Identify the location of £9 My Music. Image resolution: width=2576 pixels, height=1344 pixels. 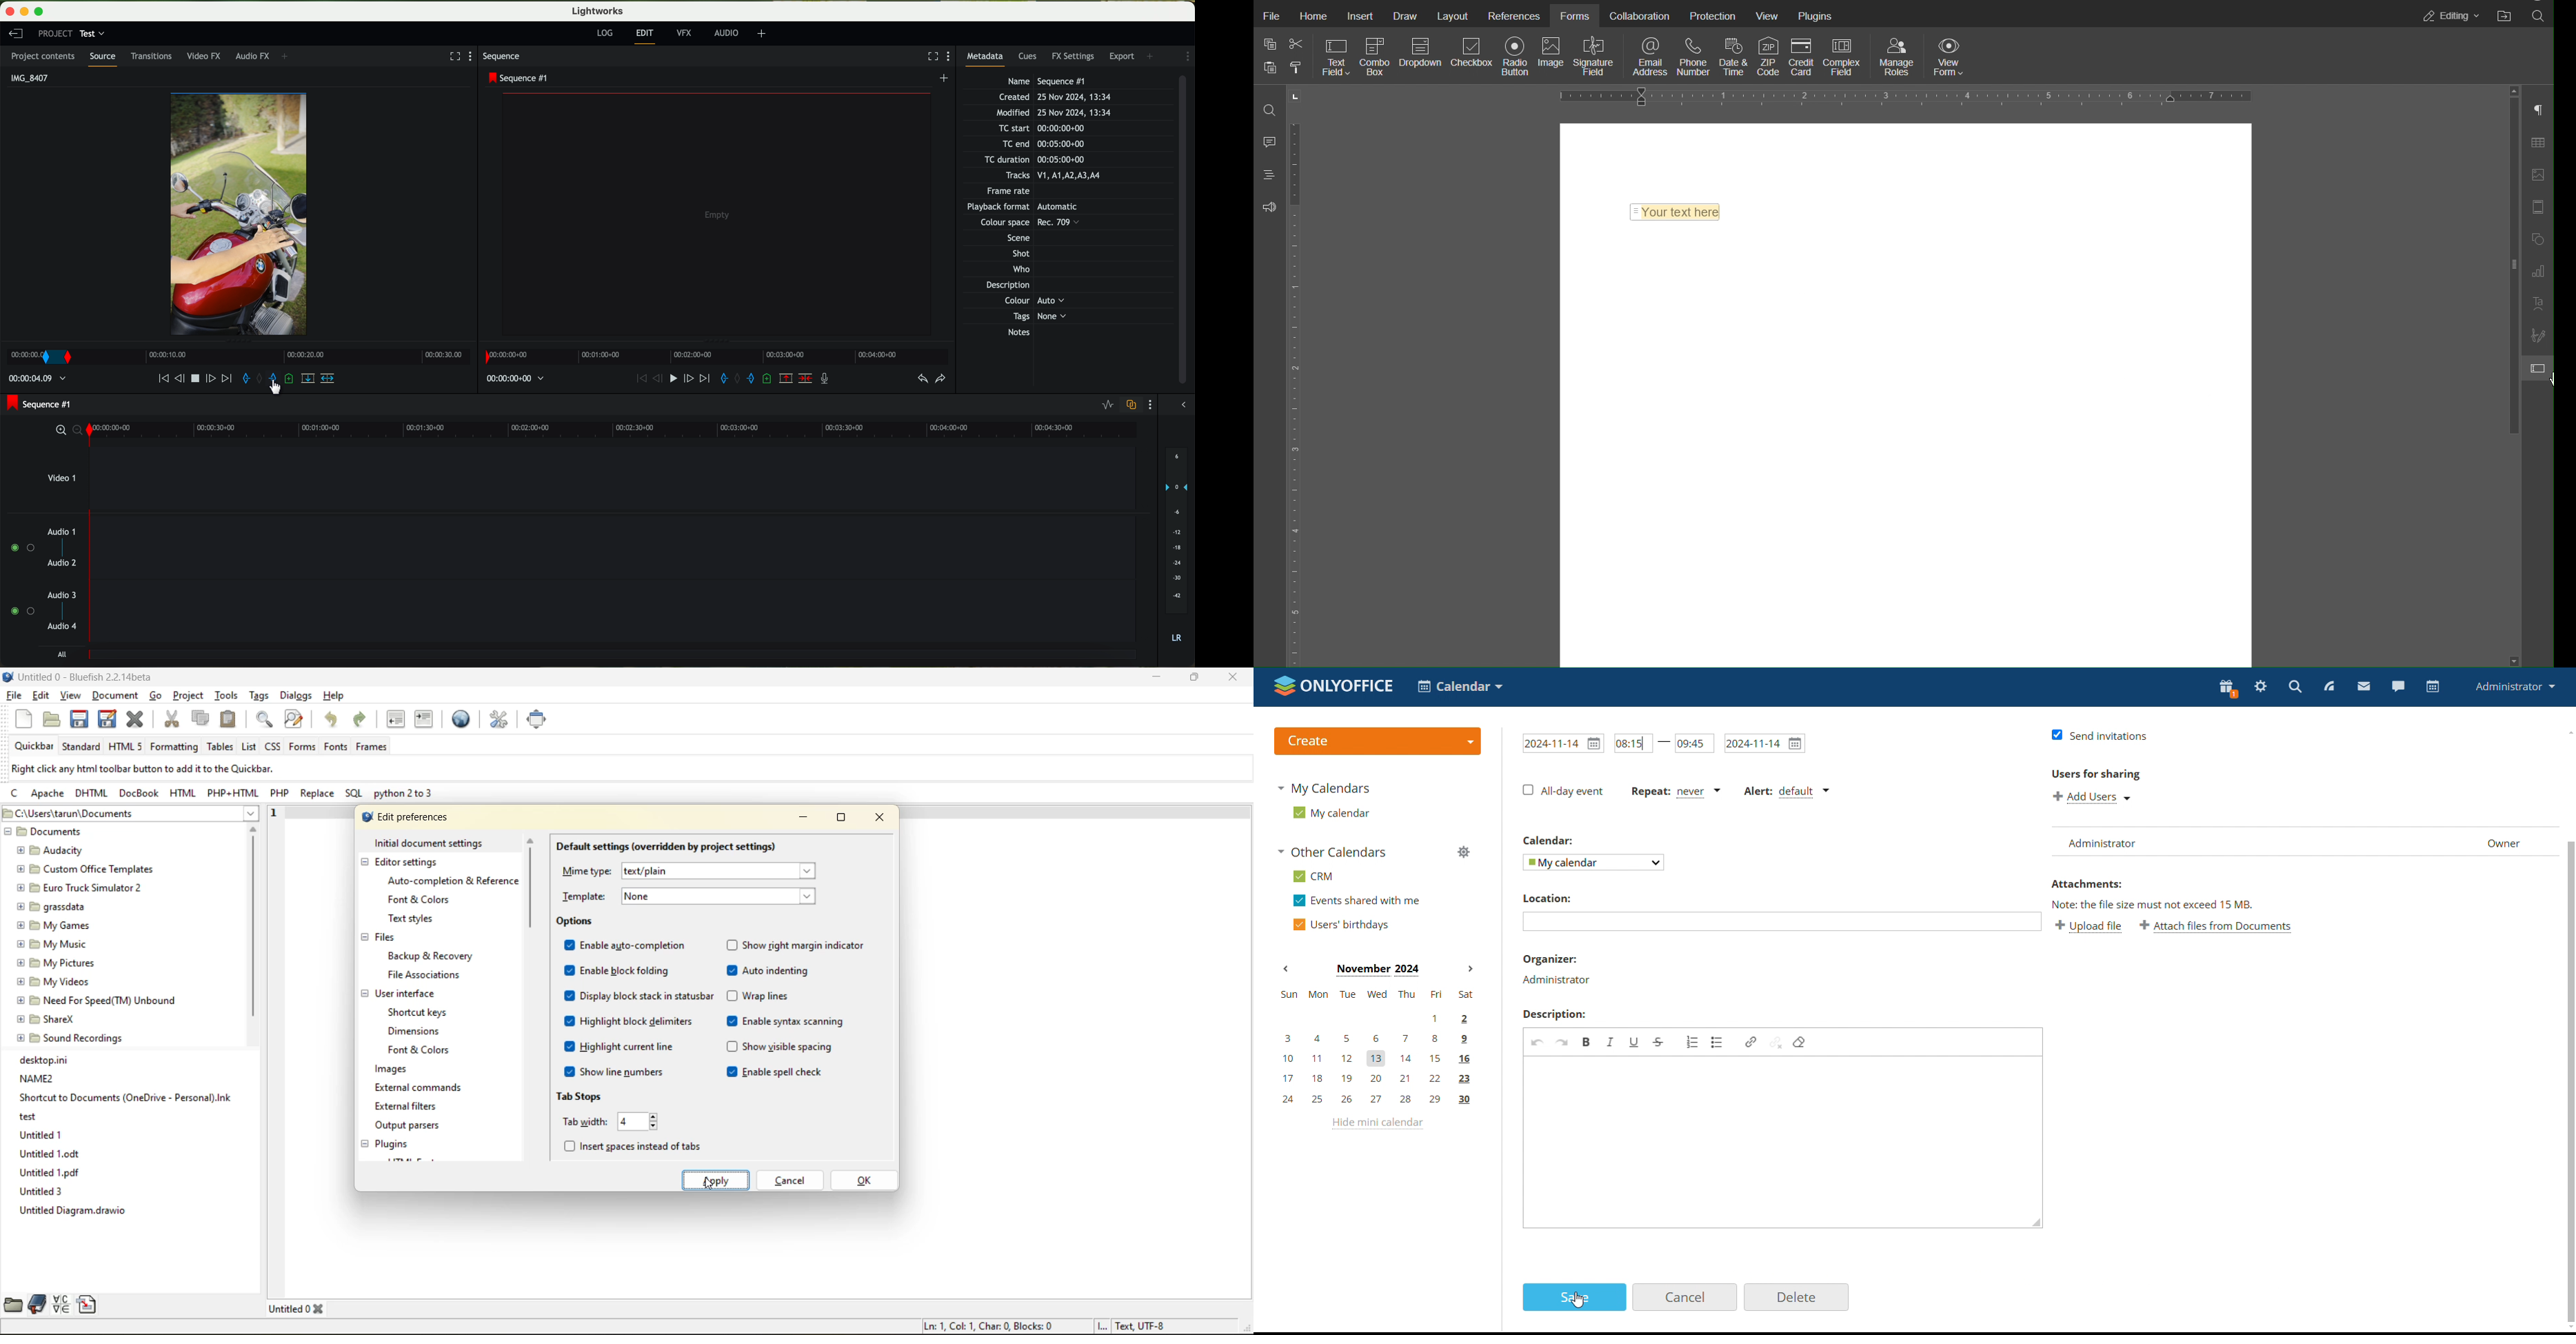
(52, 944).